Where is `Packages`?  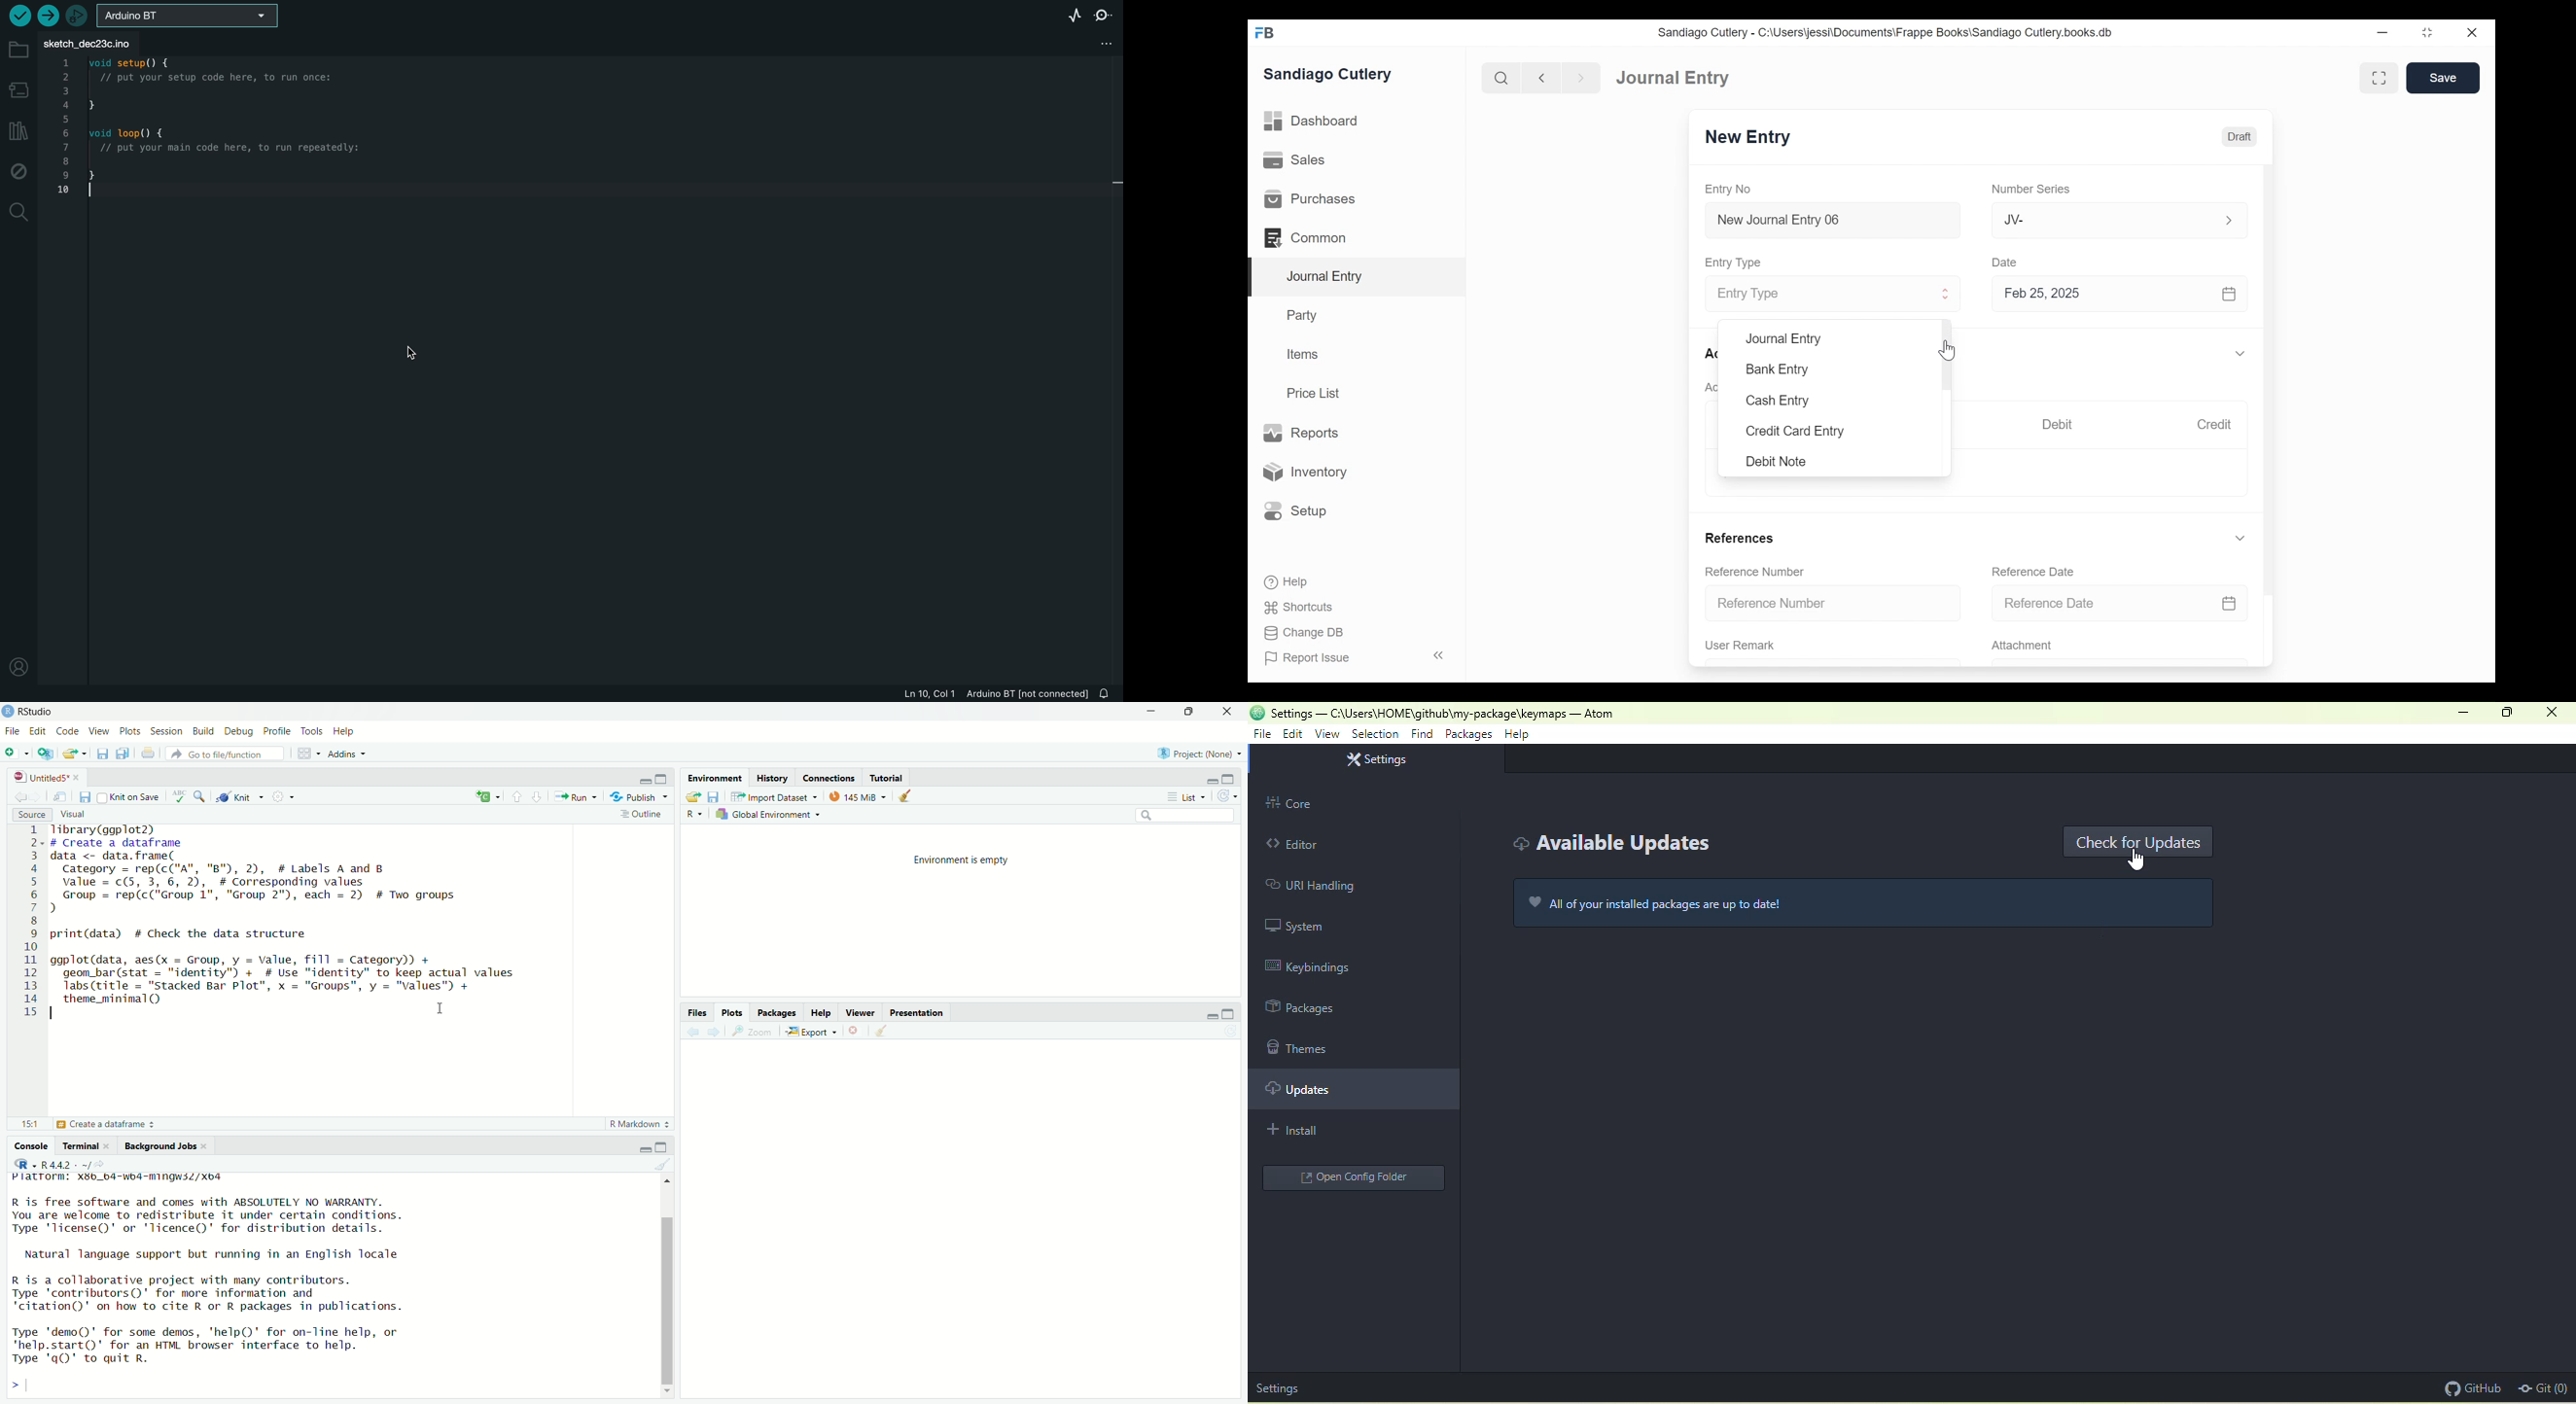
Packages is located at coordinates (775, 1011).